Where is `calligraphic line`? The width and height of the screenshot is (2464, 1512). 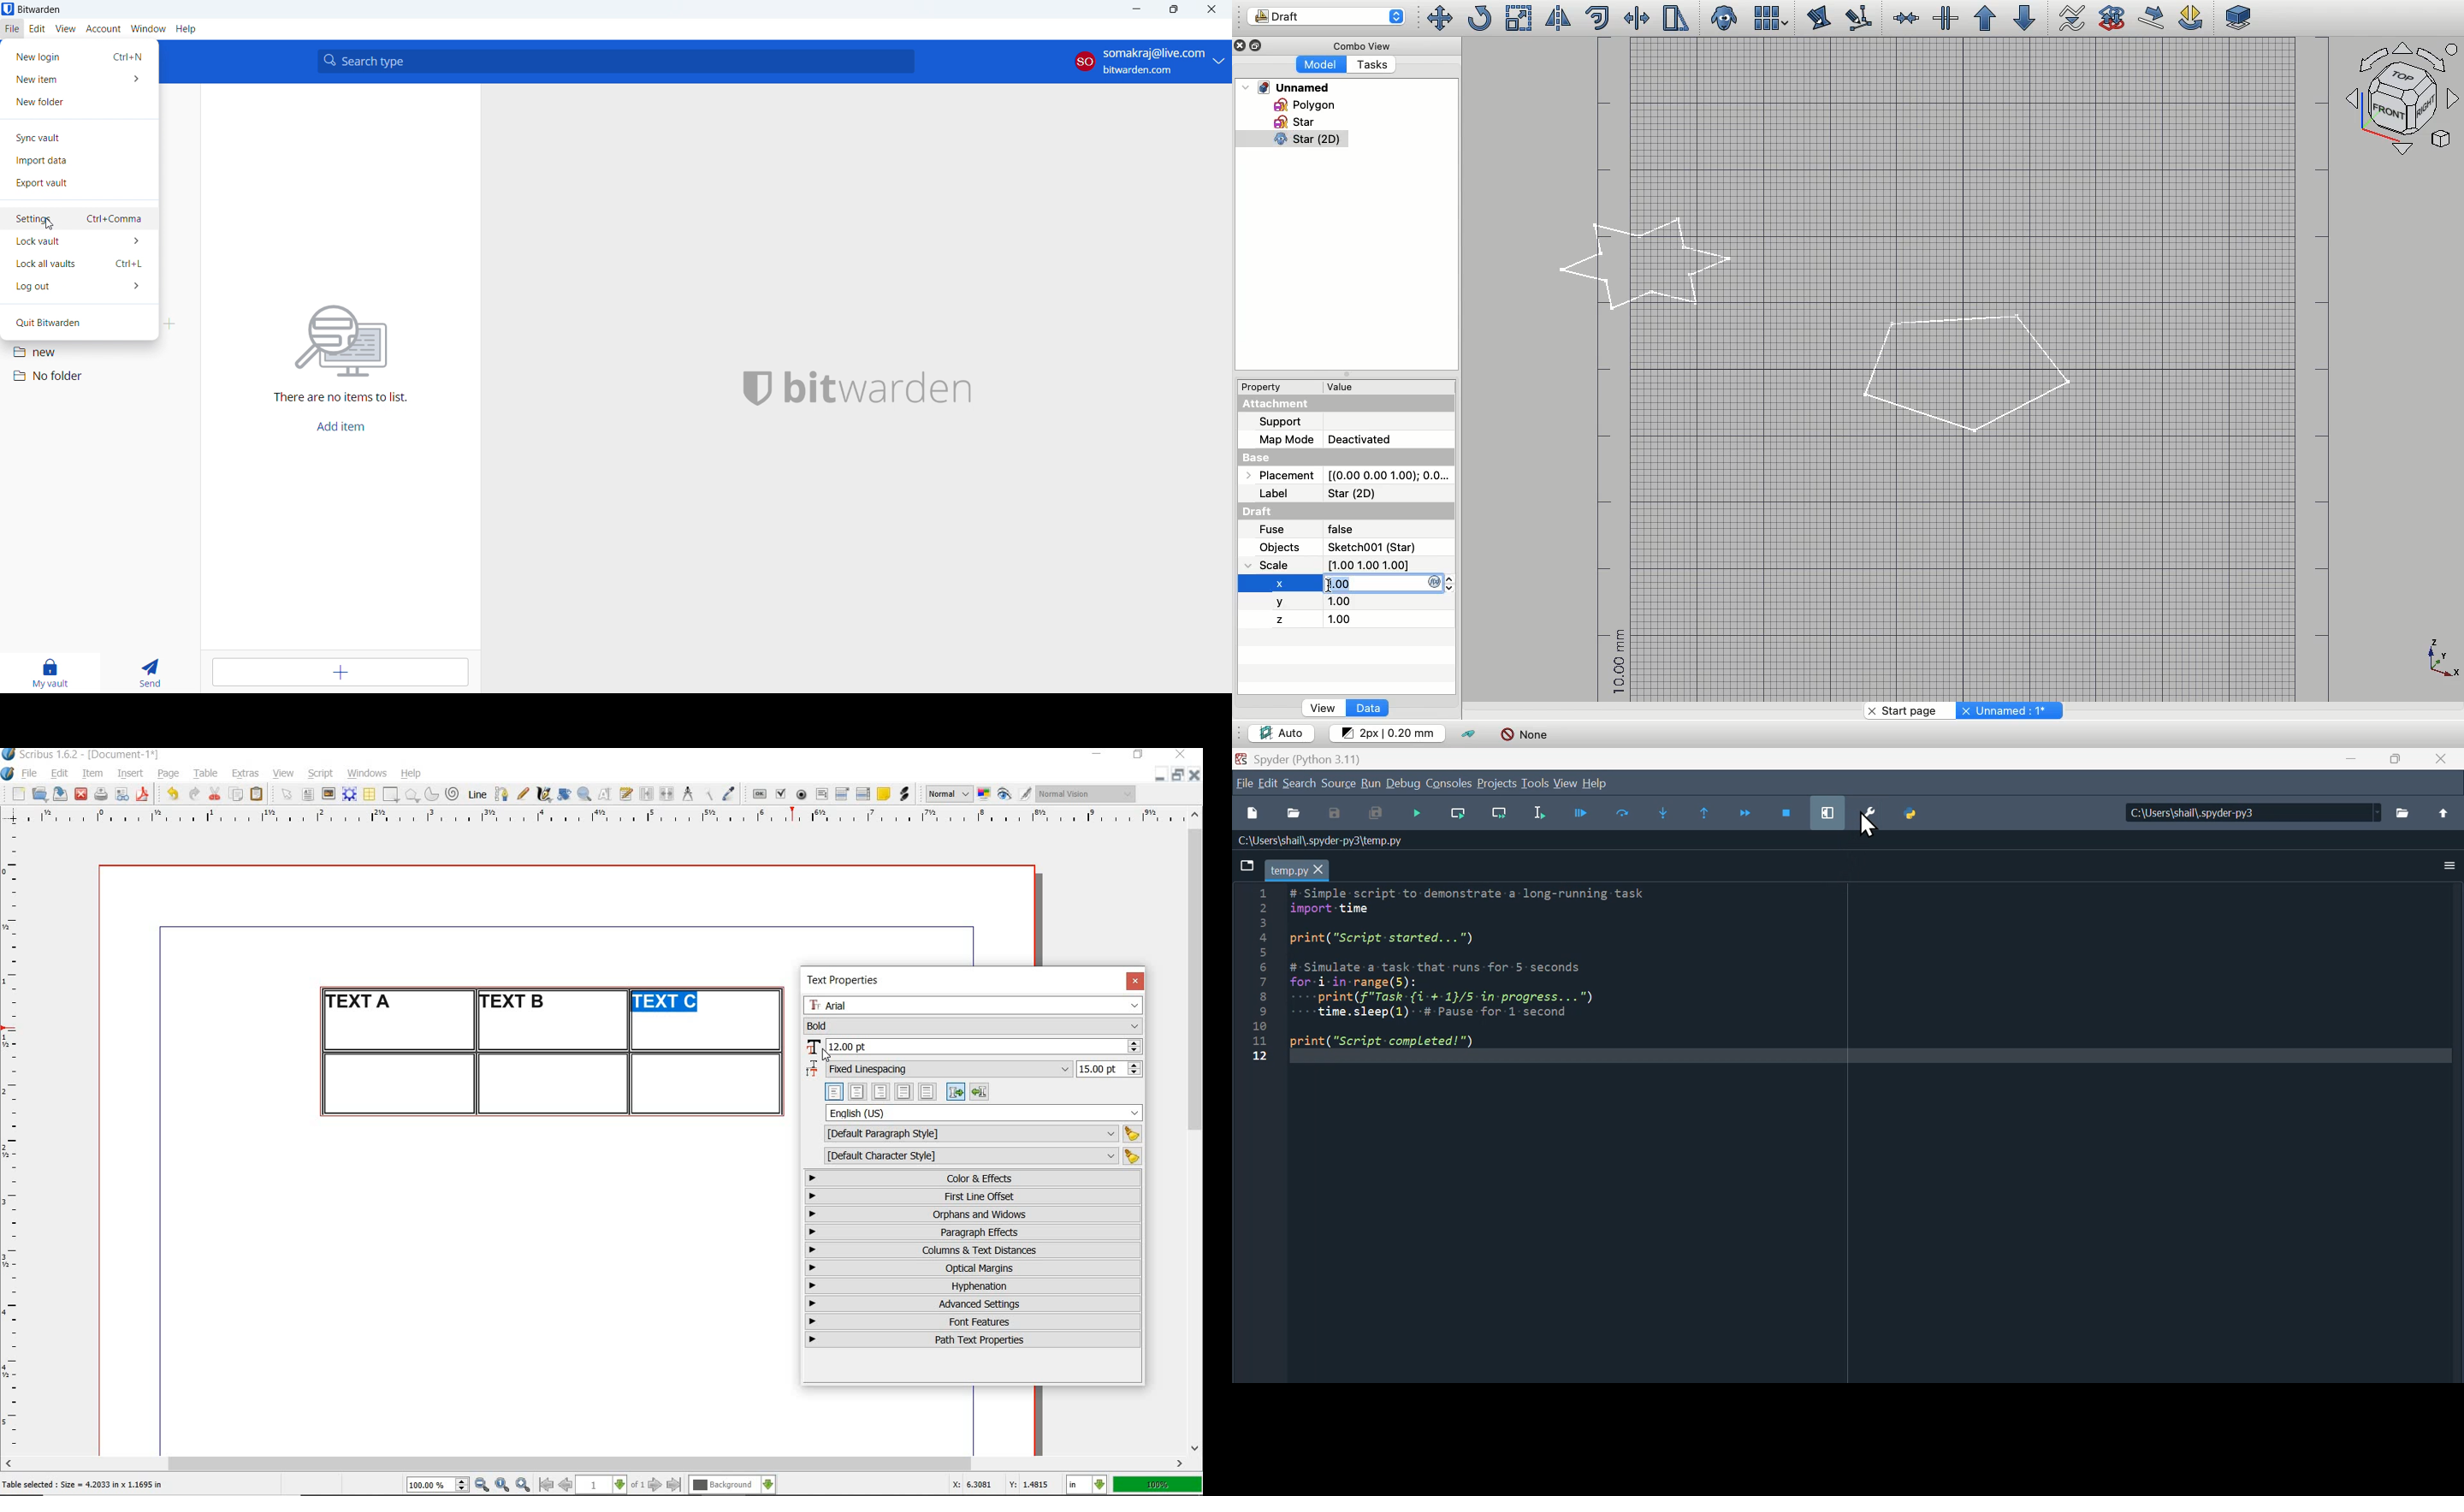
calligraphic line is located at coordinates (545, 794).